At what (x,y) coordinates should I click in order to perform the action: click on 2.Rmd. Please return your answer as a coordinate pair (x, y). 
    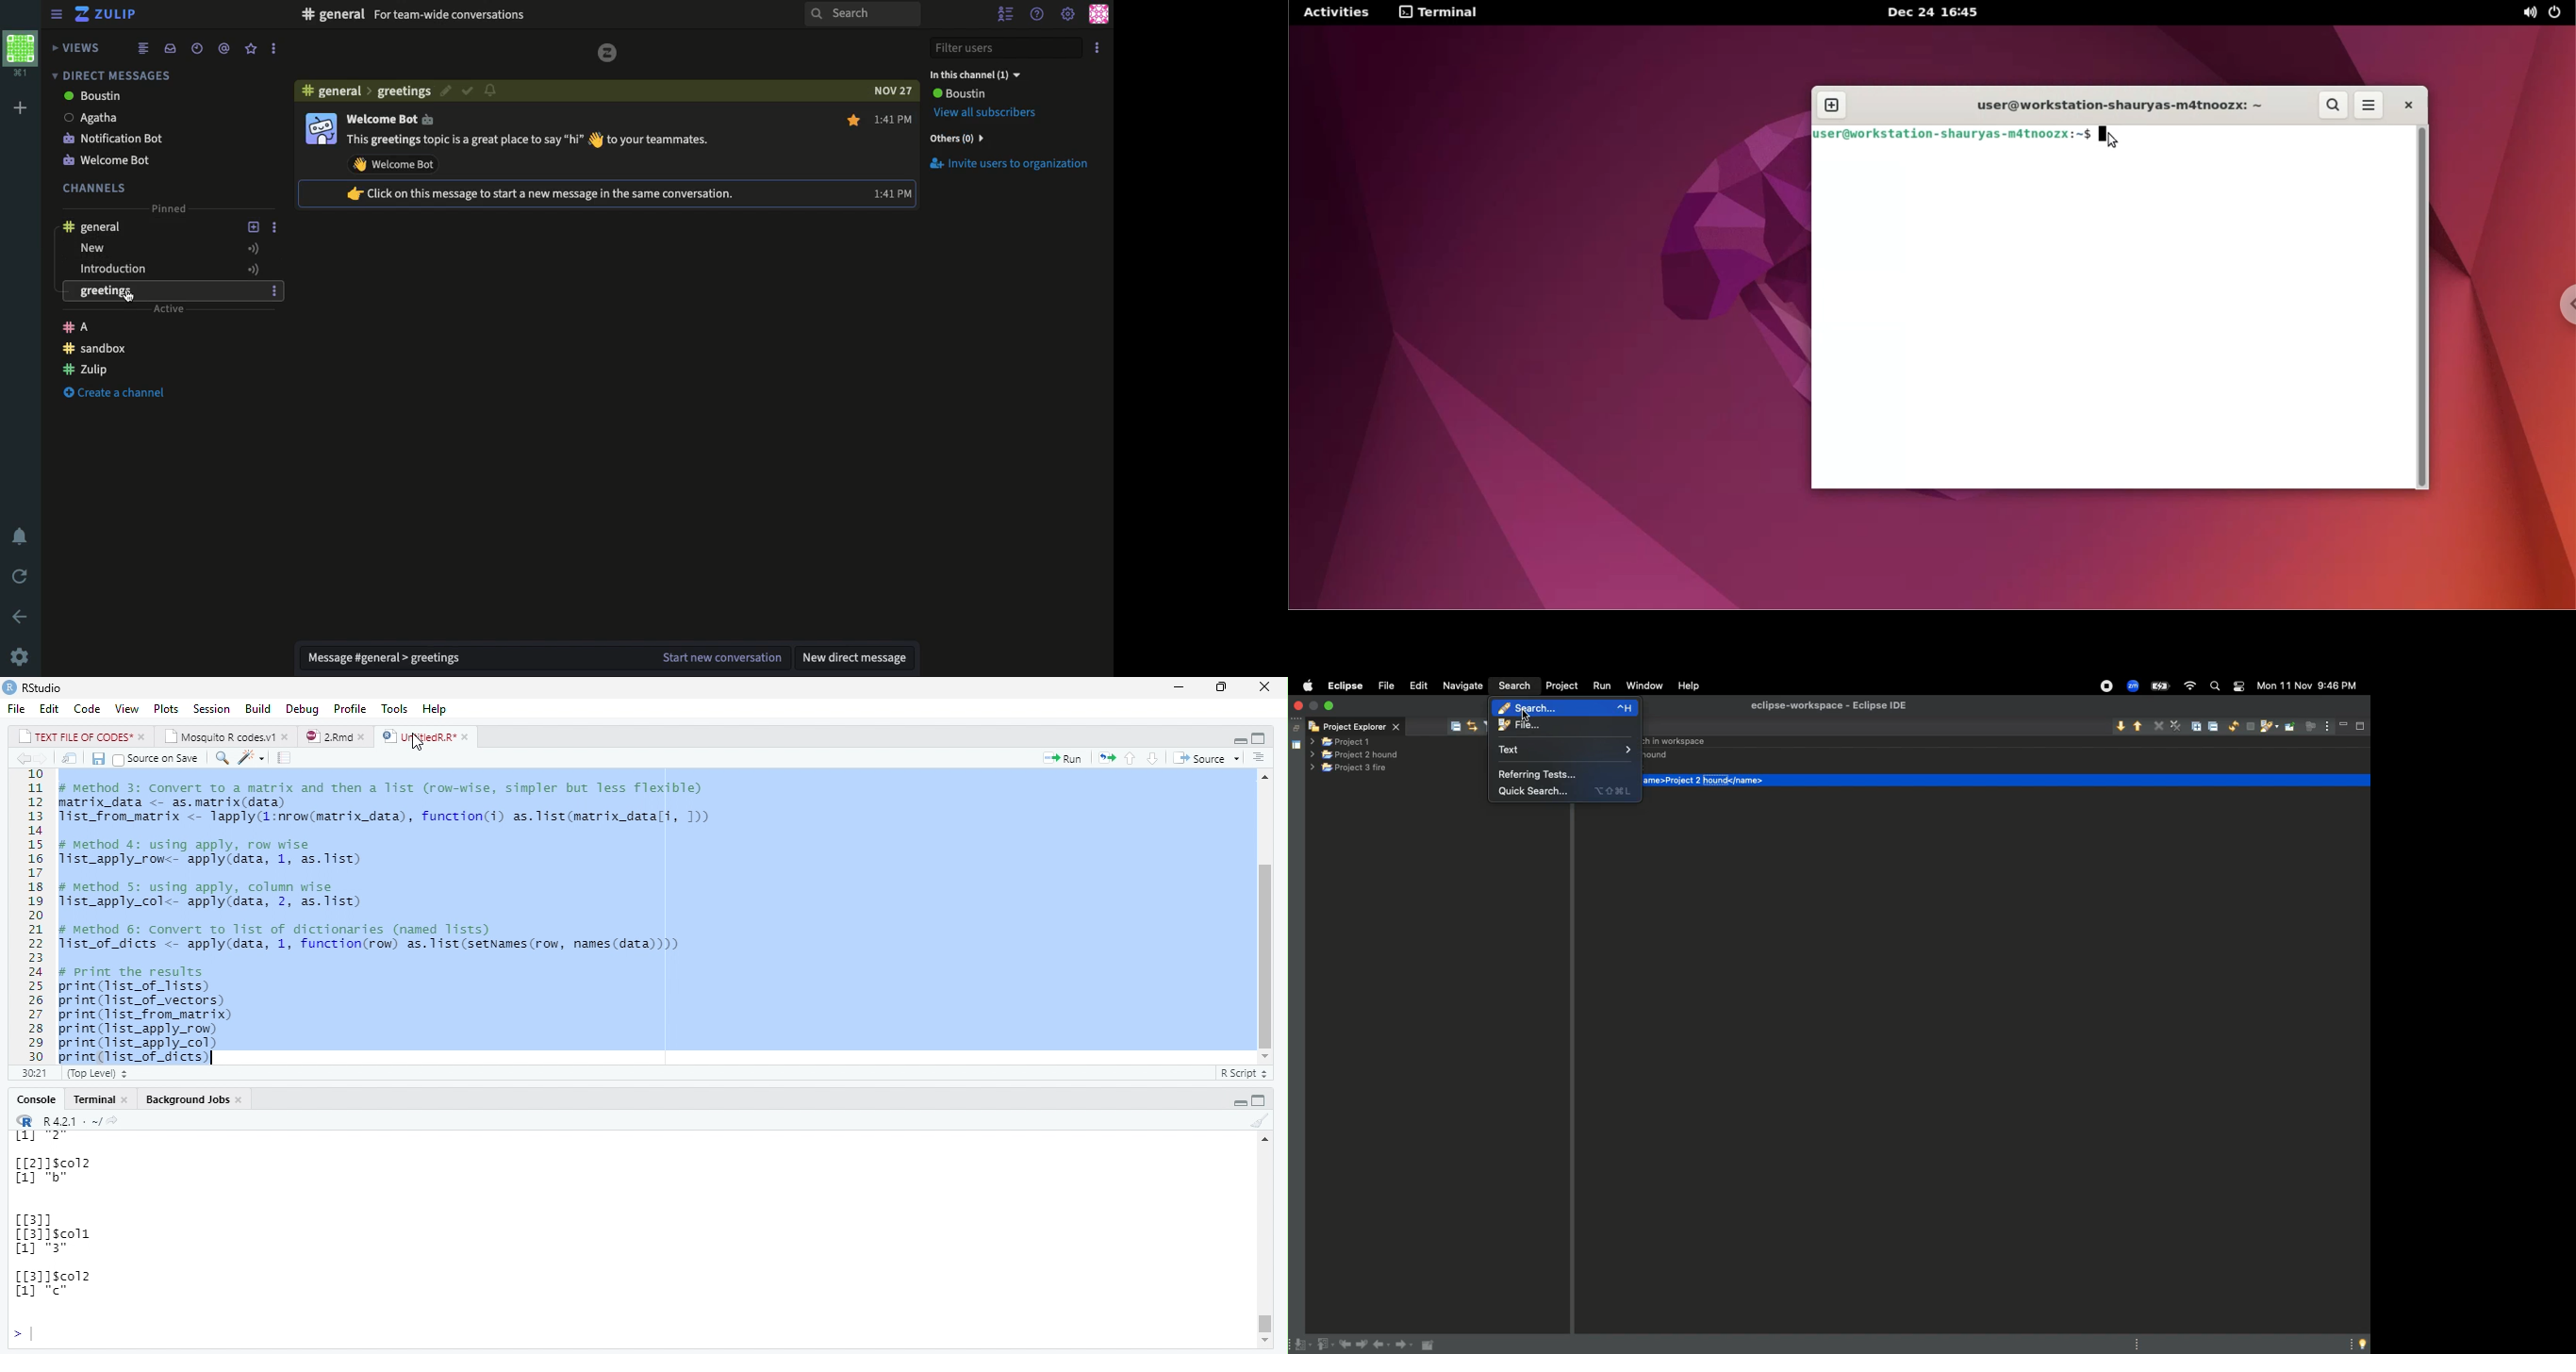
    Looking at the image, I should click on (336, 737).